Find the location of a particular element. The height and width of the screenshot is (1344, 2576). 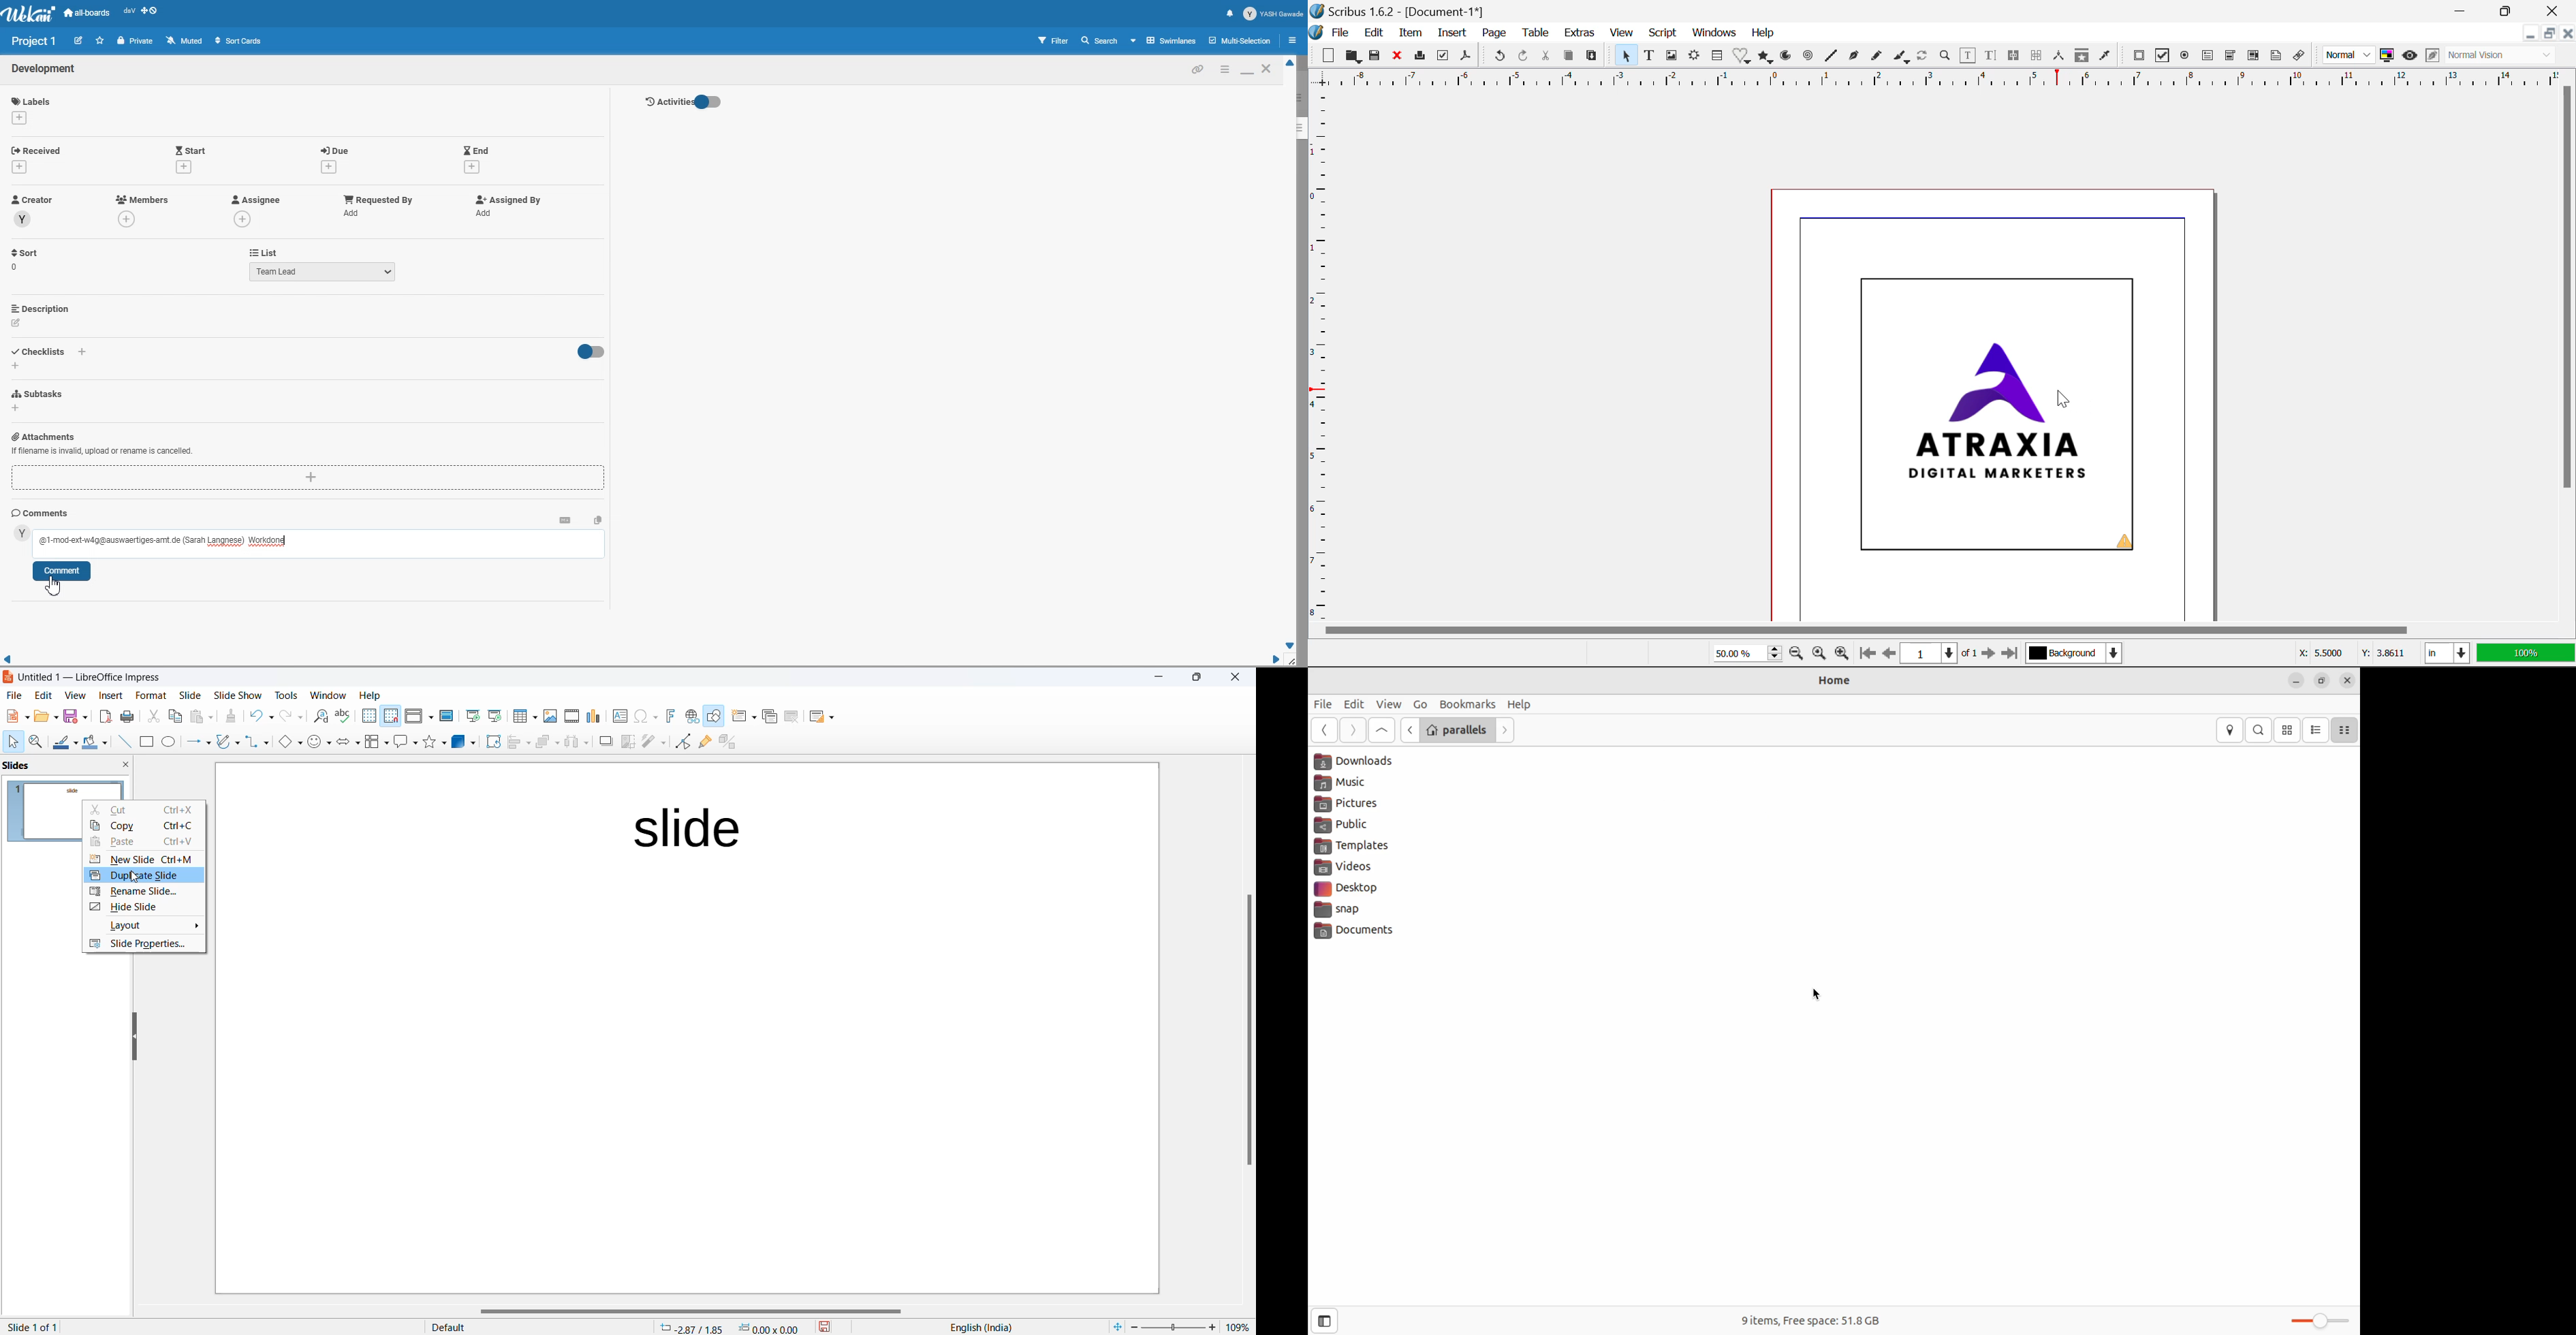

duplicate slide is located at coordinates (139, 874).